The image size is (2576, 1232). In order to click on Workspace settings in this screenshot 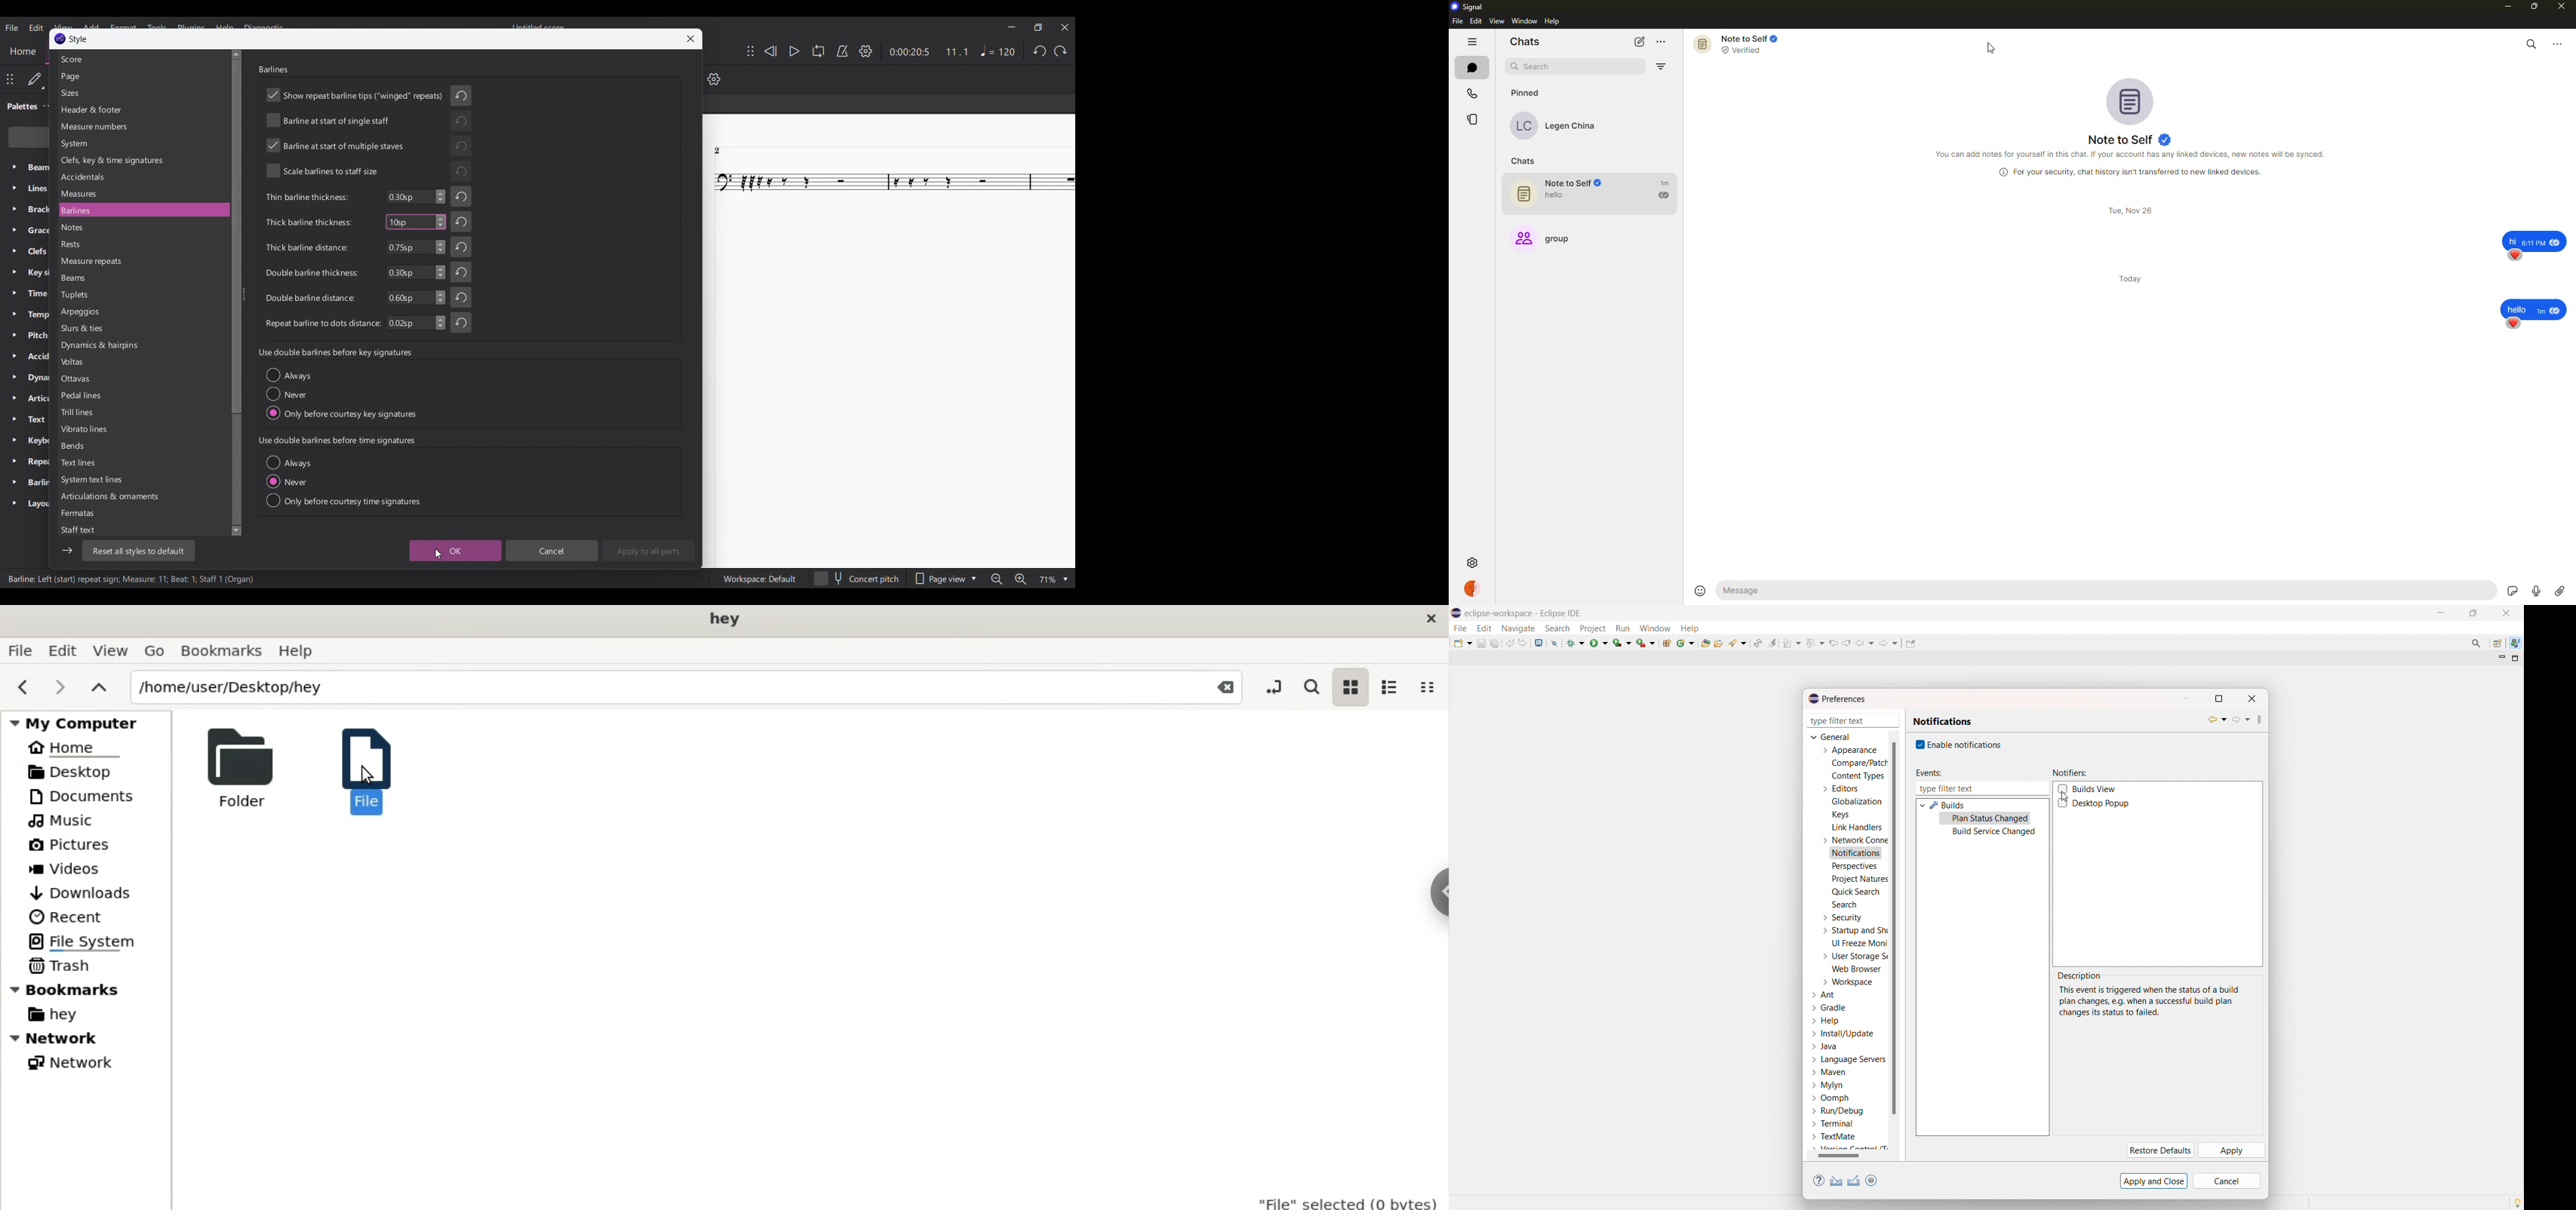, I will do `click(759, 579)`.